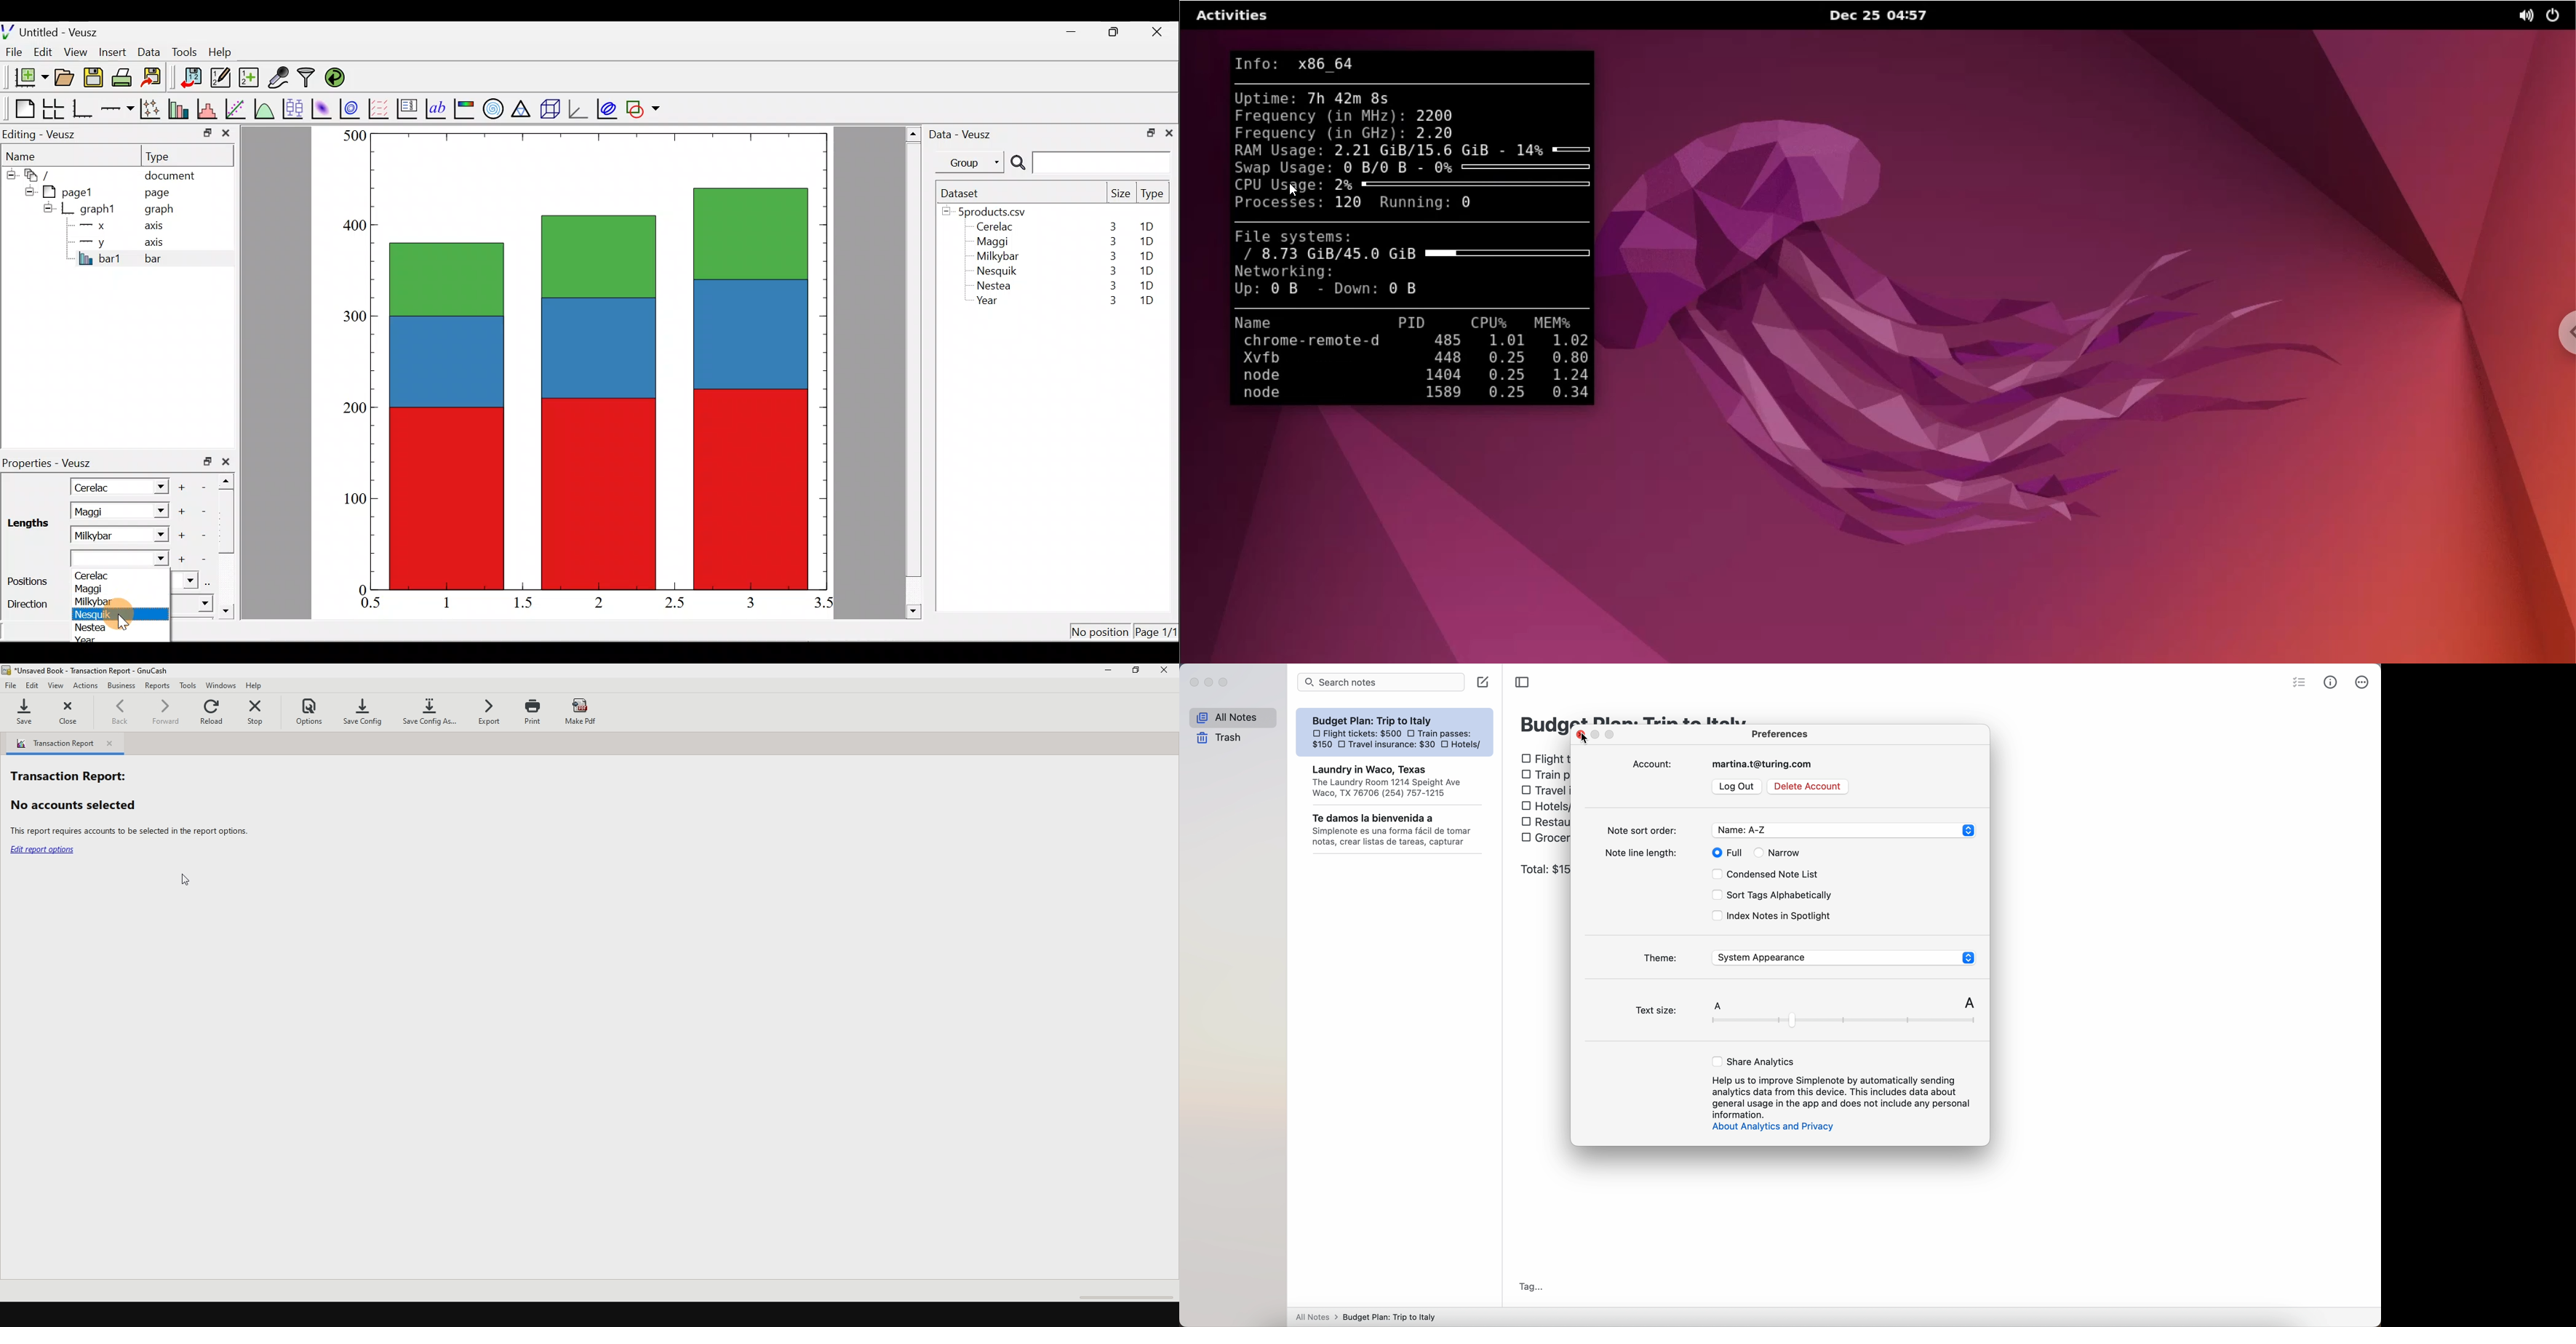 This screenshot has height=1344, width=2576. What do you see at coordinates (1138, 675) in the screenshot?
I see `maximize` at bounding box center [1138, 675].